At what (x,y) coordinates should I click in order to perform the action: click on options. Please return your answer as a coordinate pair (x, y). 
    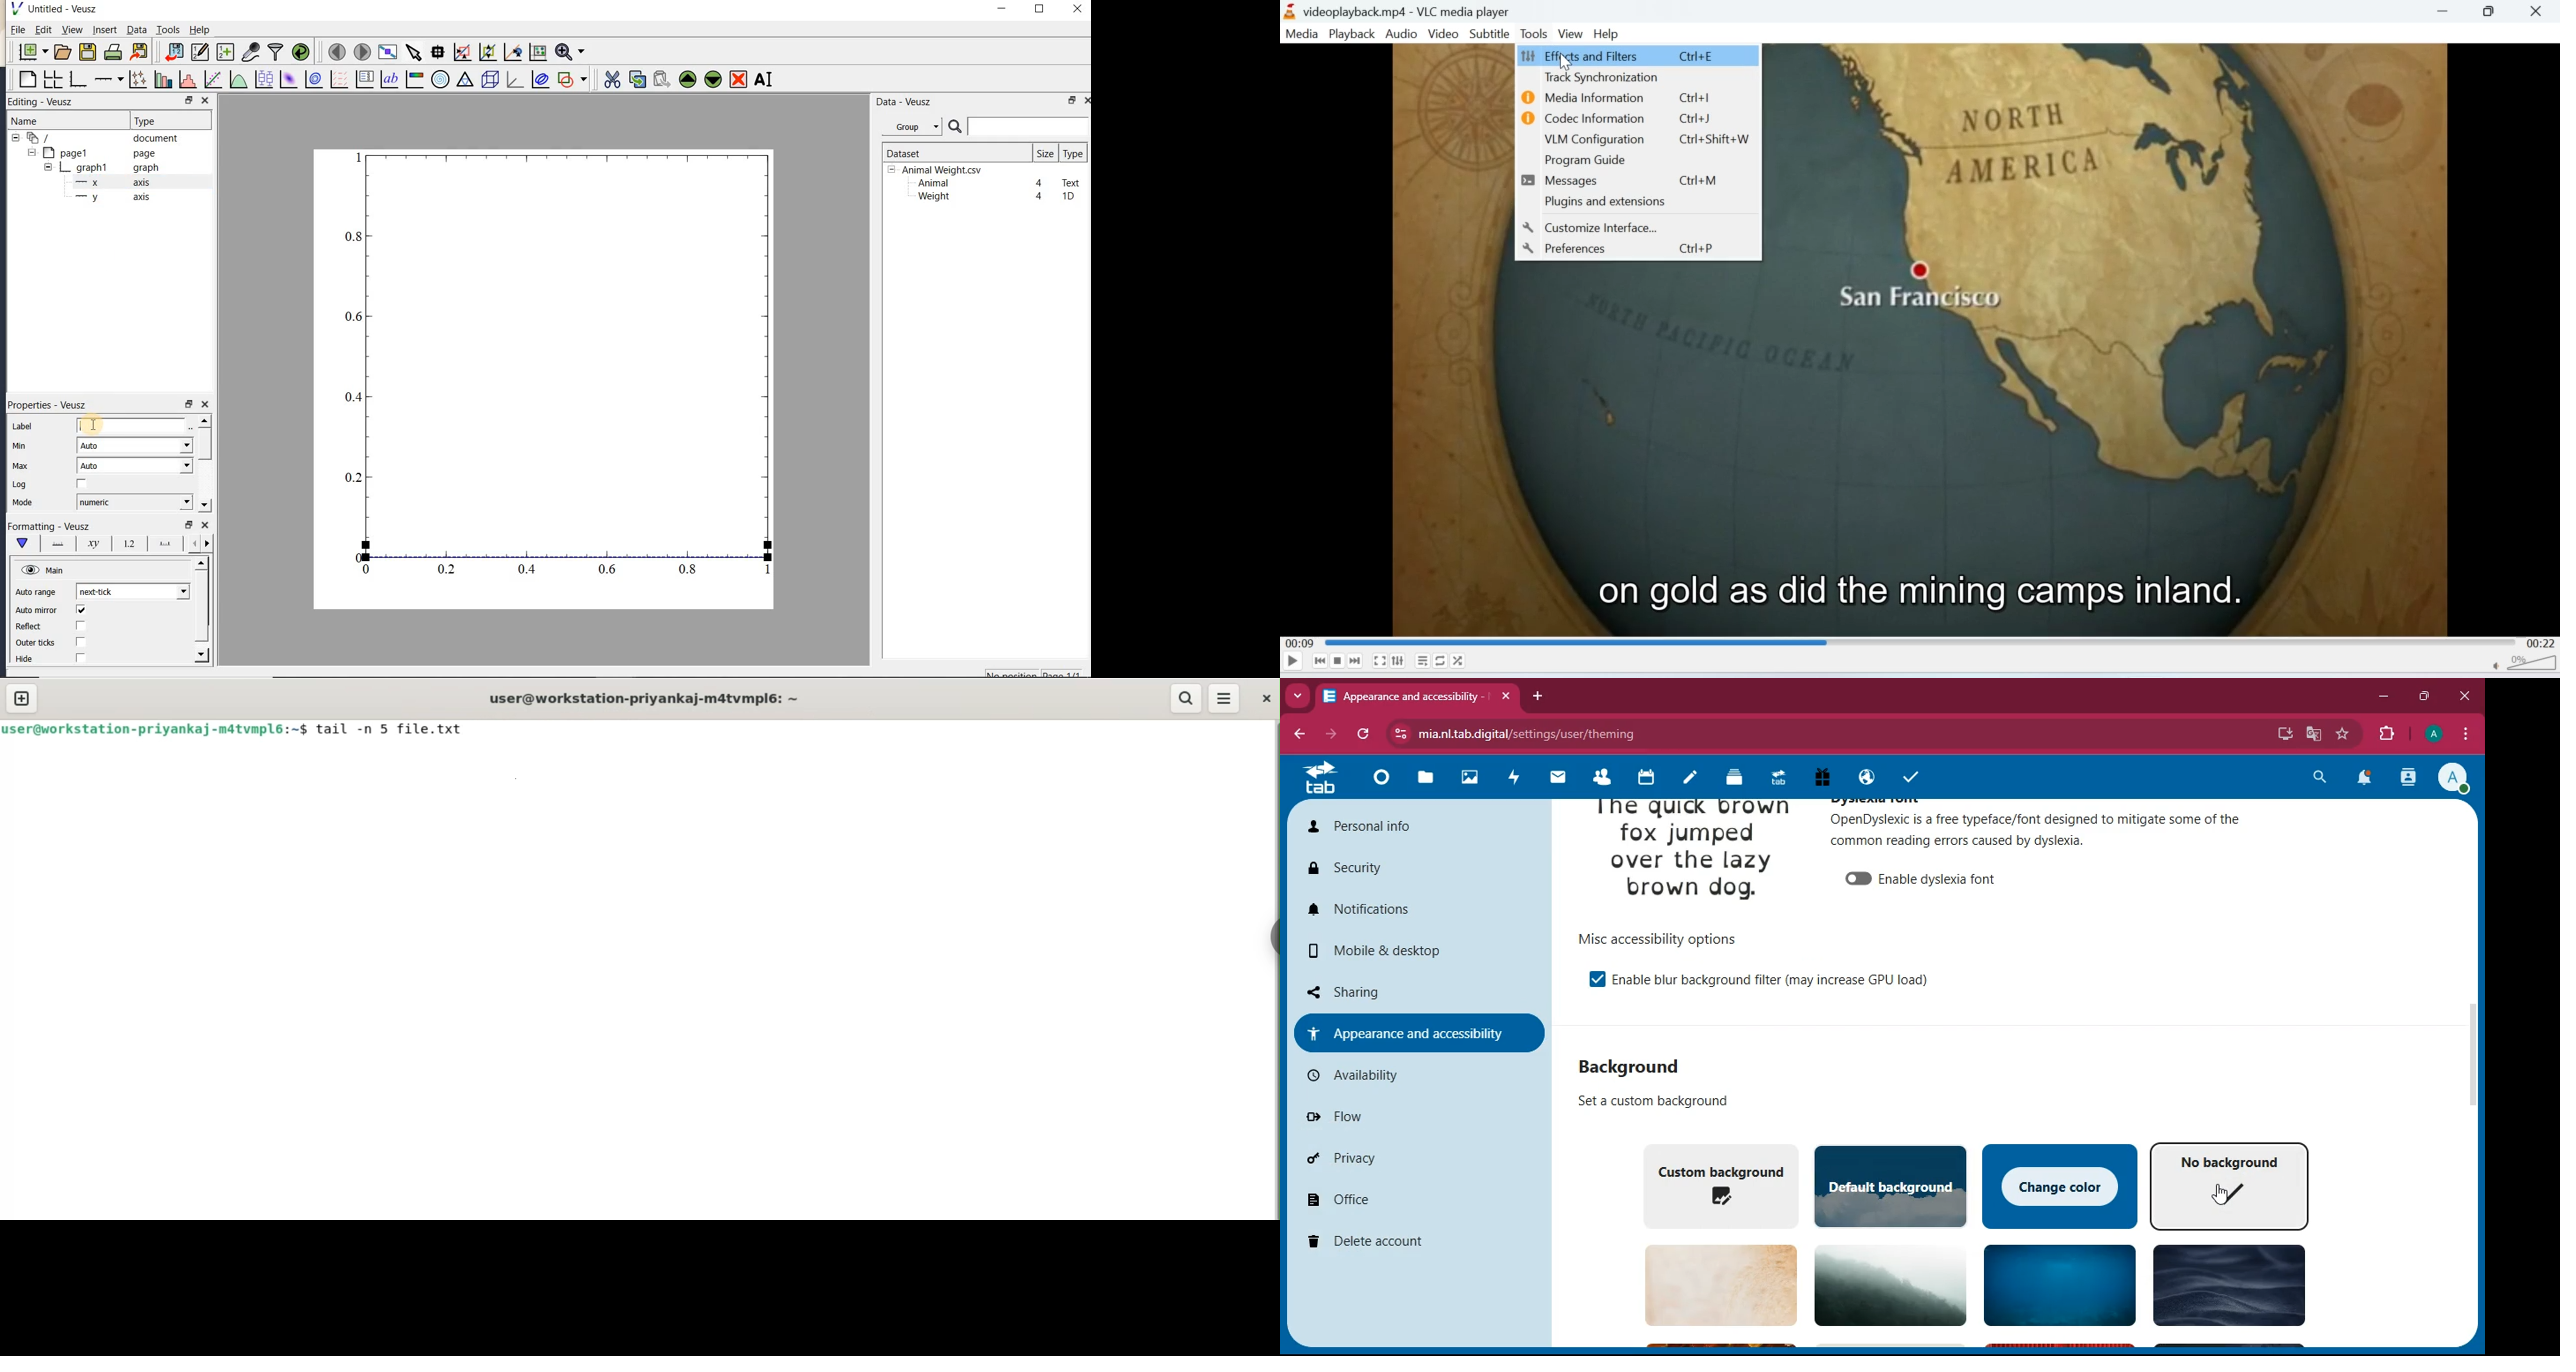
    Looking at the image, I should click on (1656, 938).